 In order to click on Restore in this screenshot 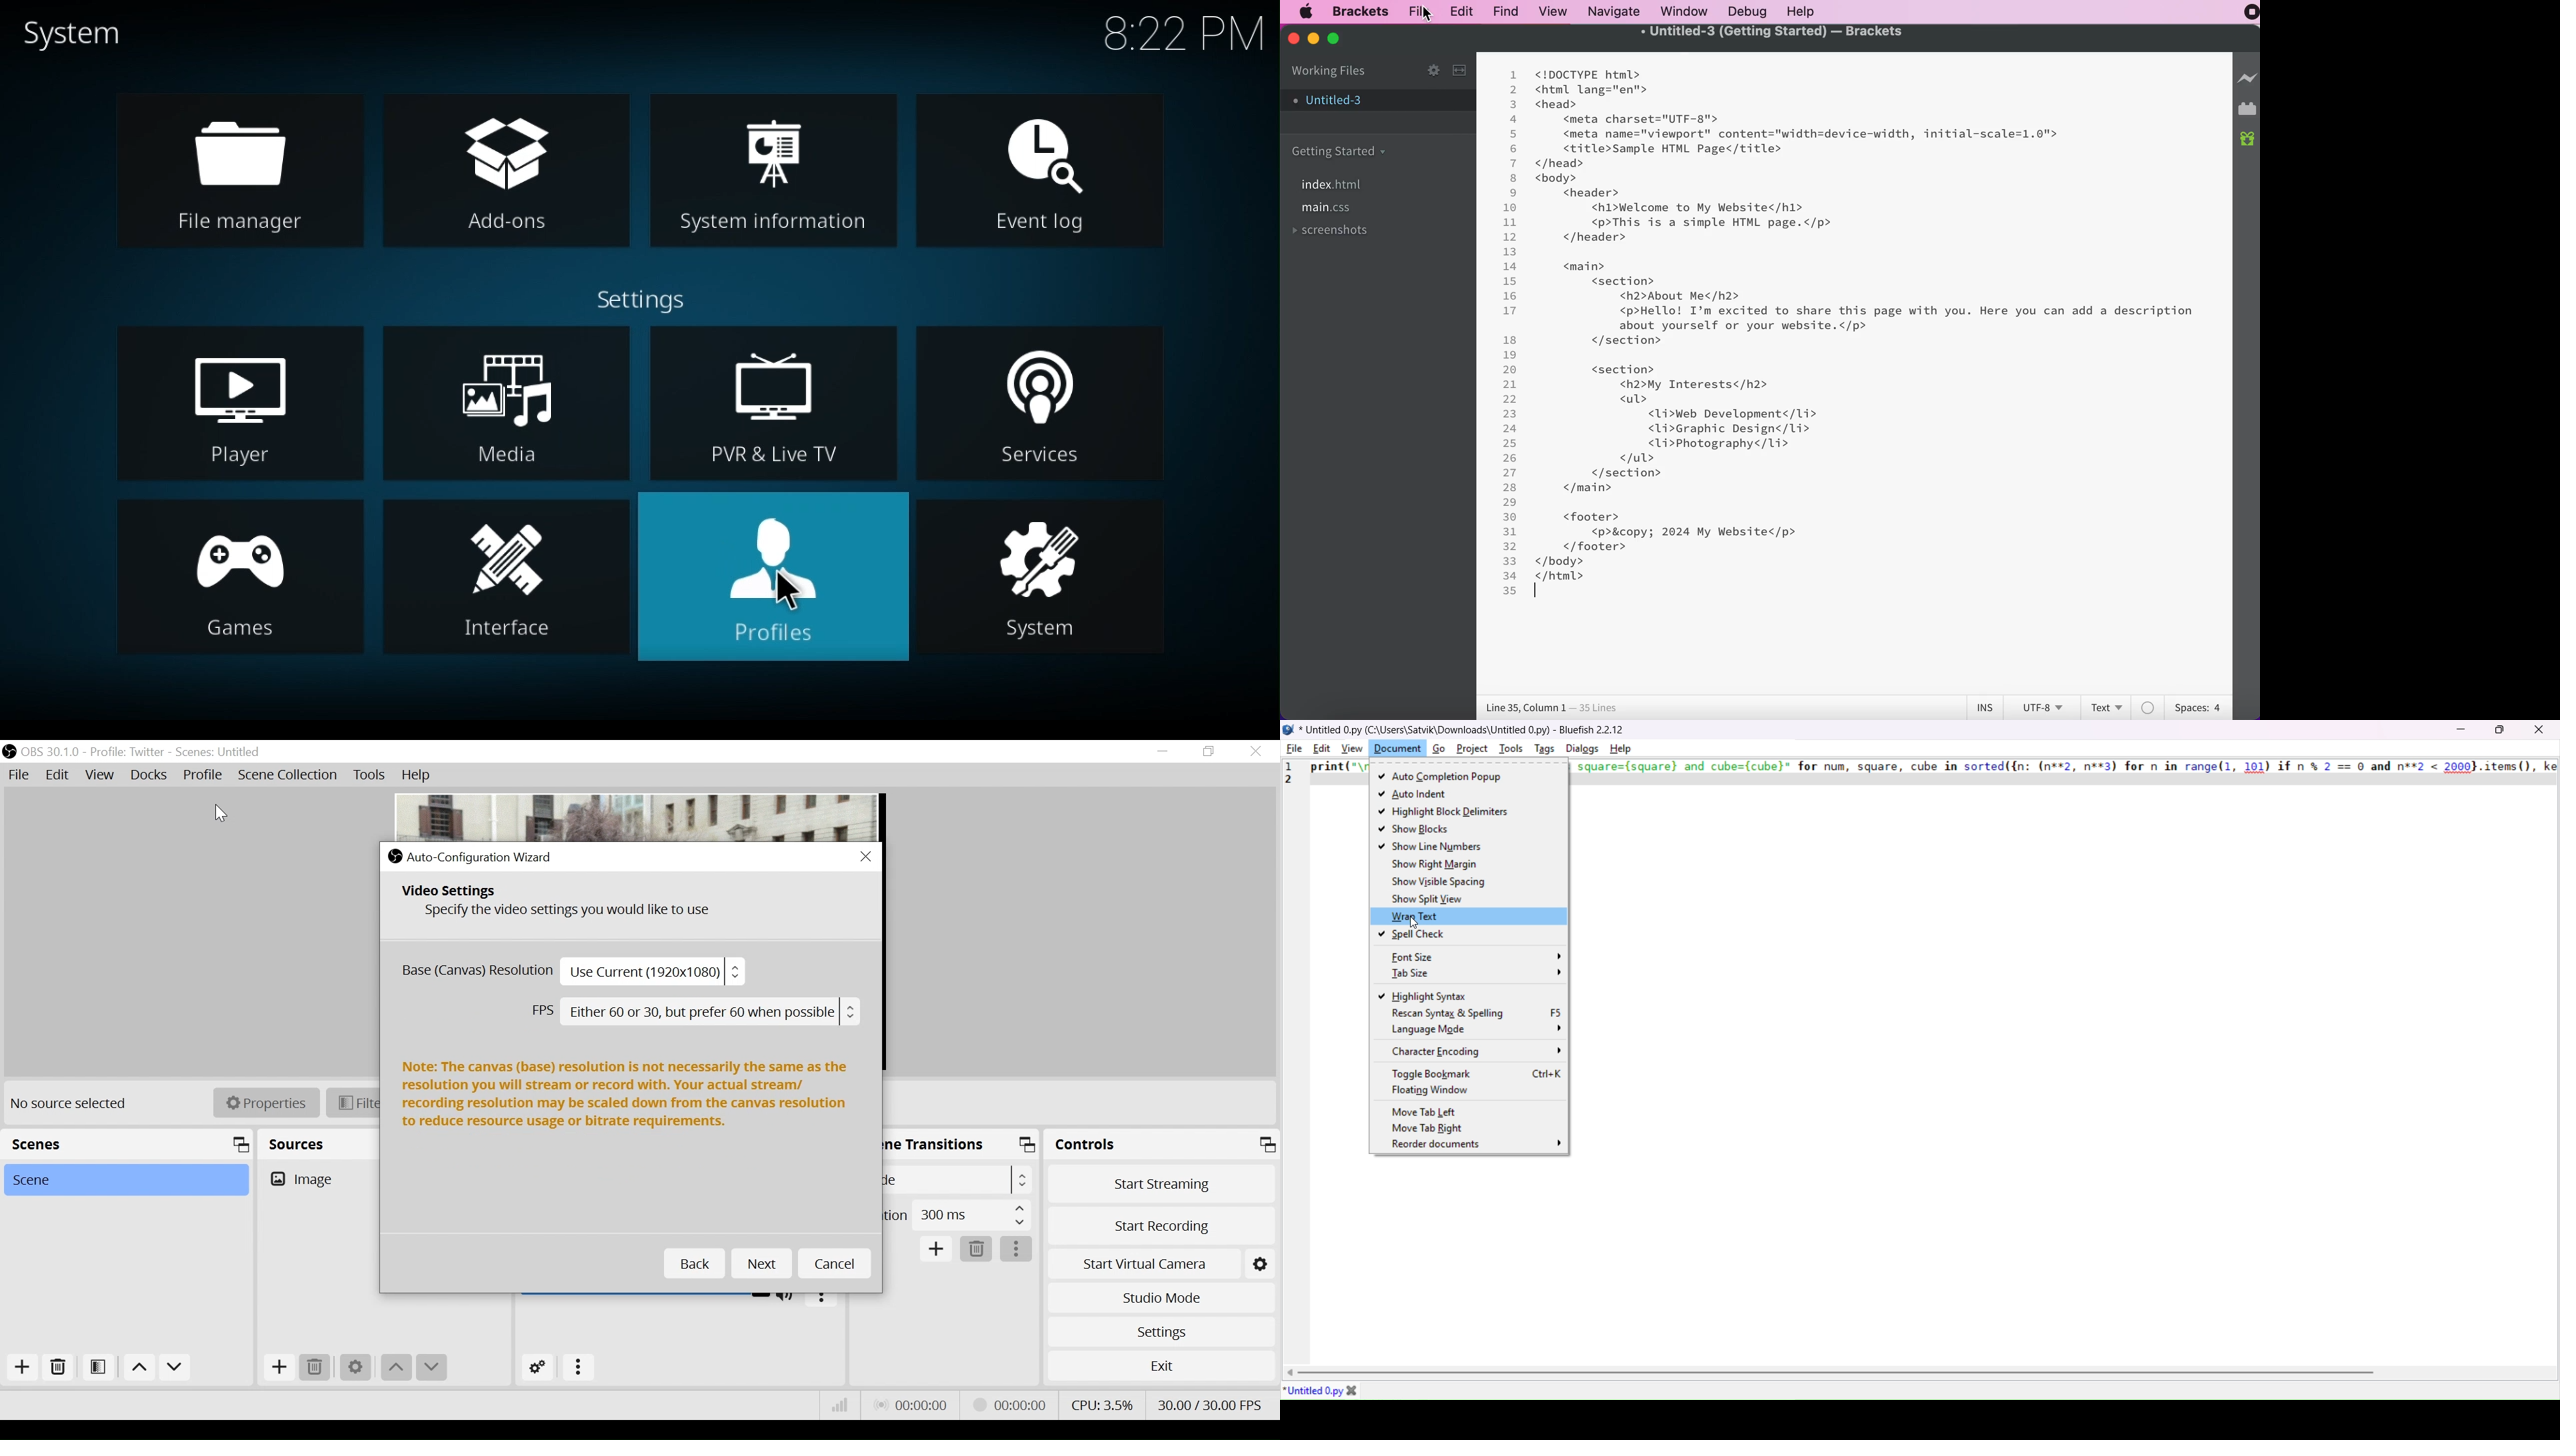, I will do `click(1207, 751)`.